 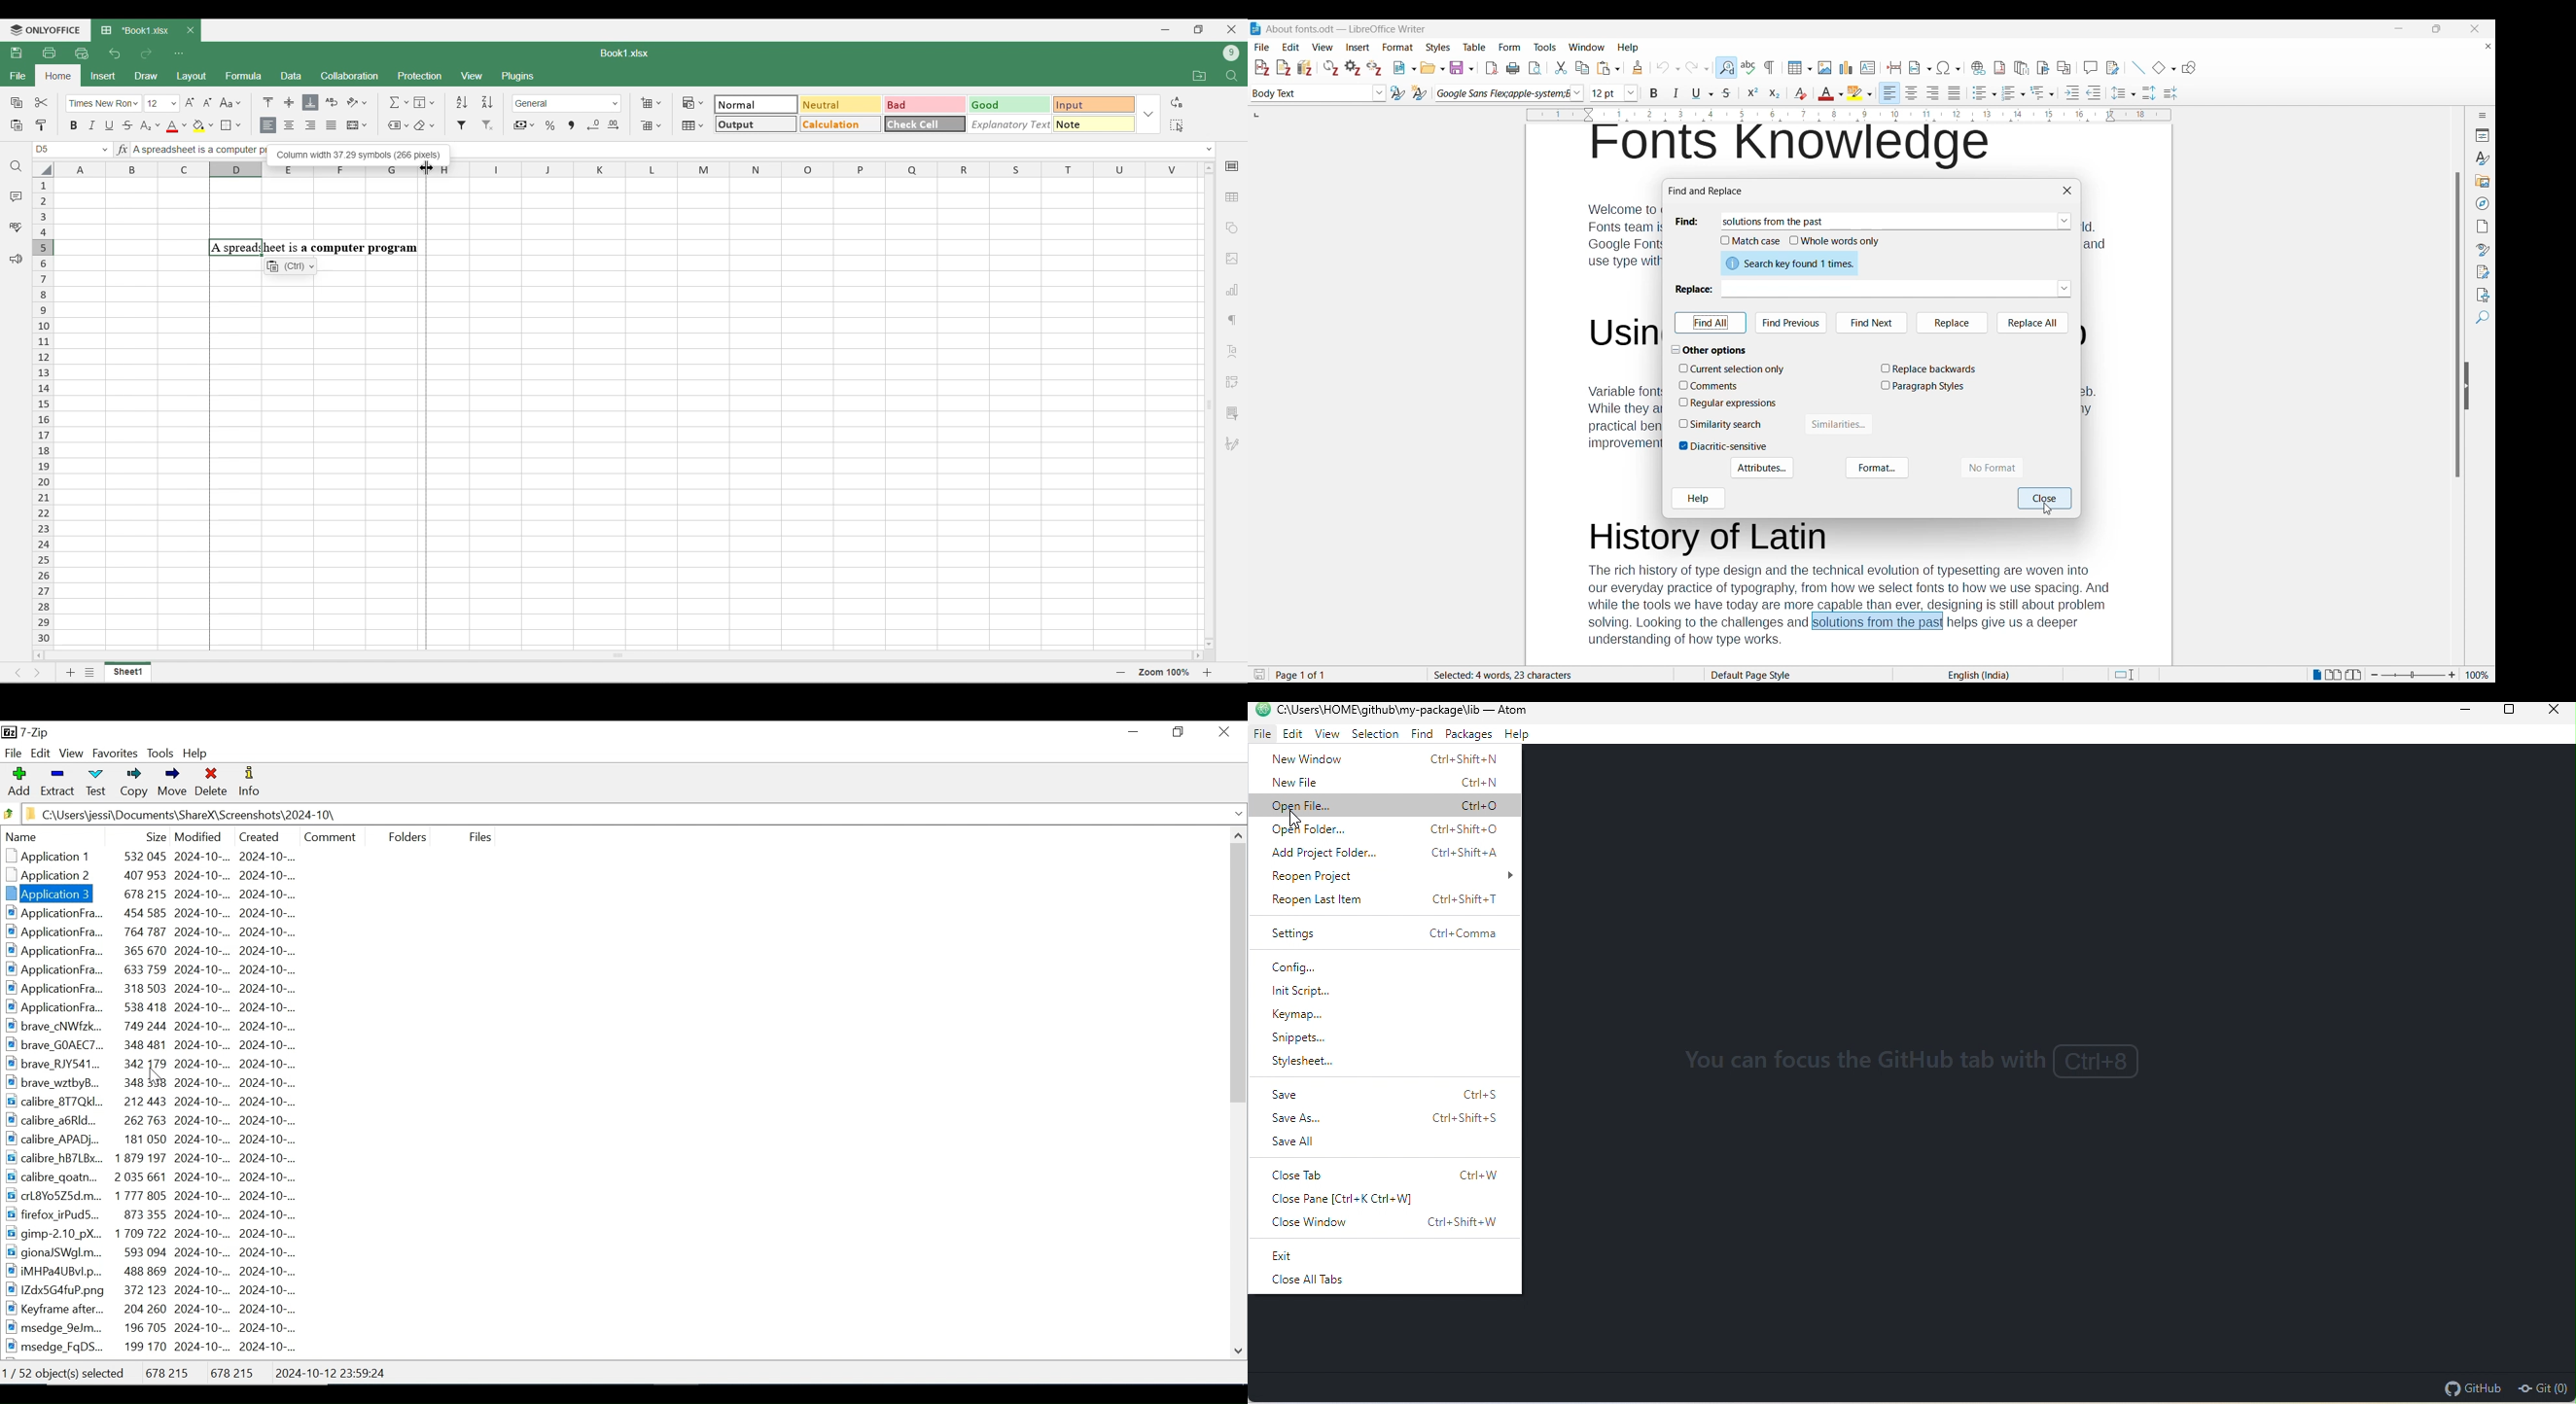 I want to click on Replace, so click(x=1954, y=323).